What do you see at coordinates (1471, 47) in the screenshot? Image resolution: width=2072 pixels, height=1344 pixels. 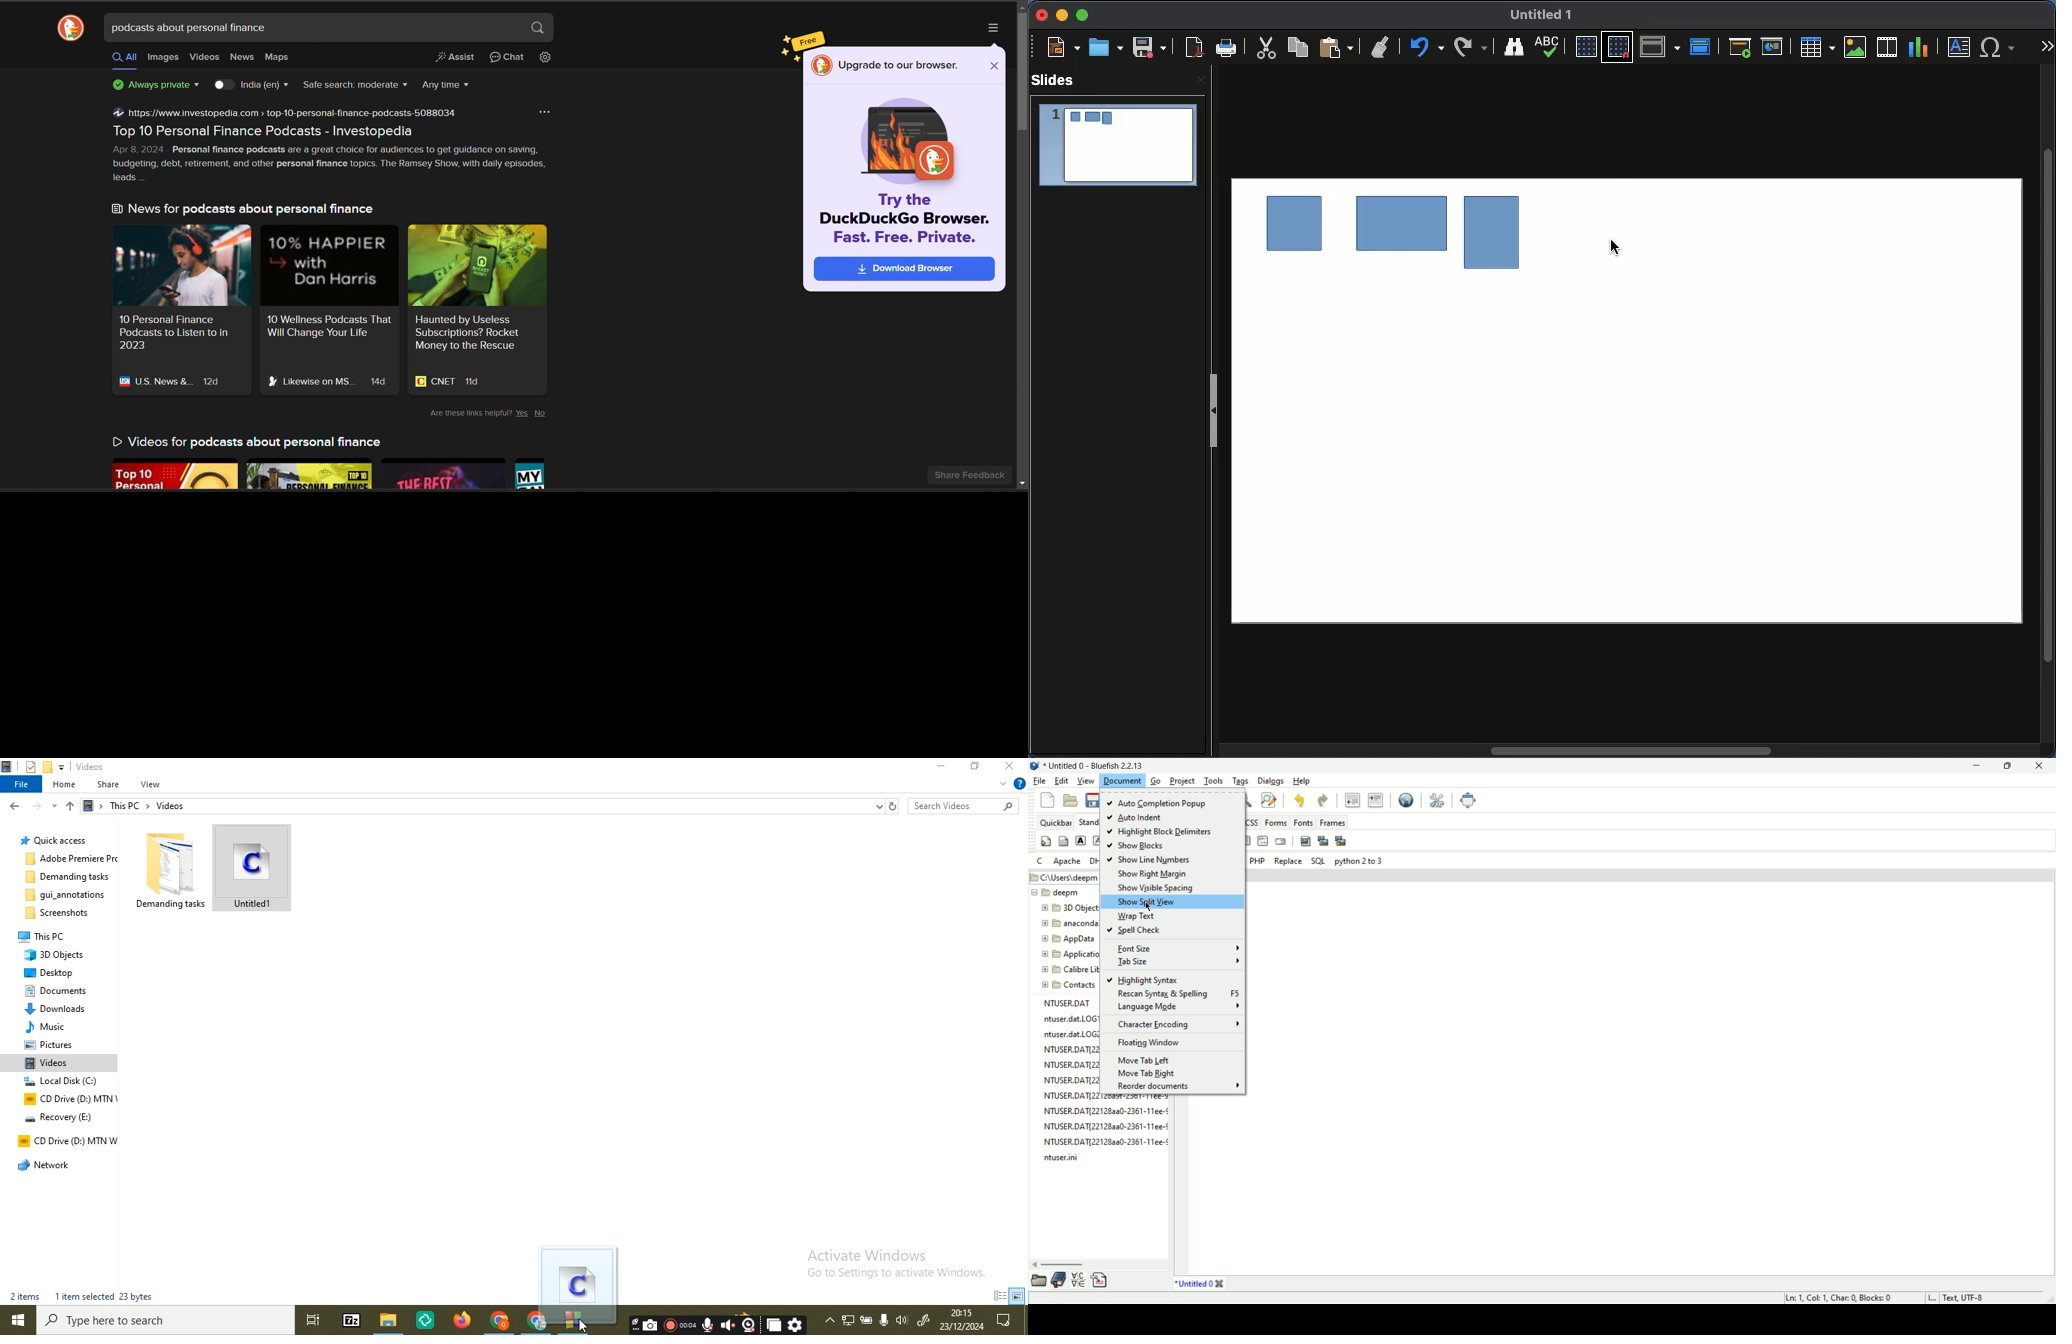 I see `Finding` at bounding box center [1471, 47].